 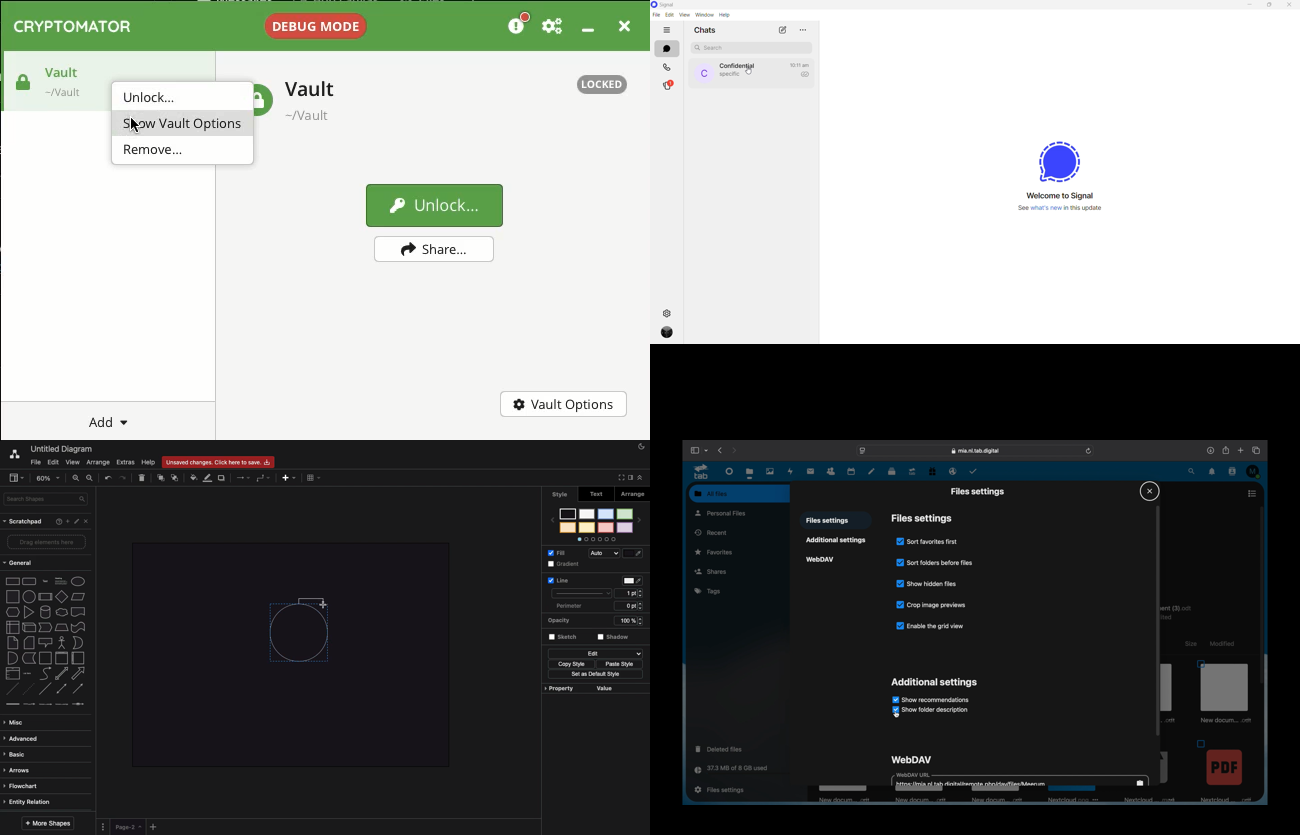 What do you see at coordinates (871, 472) in the screenshot?
I see `notes` at bounding box center [871, 472].